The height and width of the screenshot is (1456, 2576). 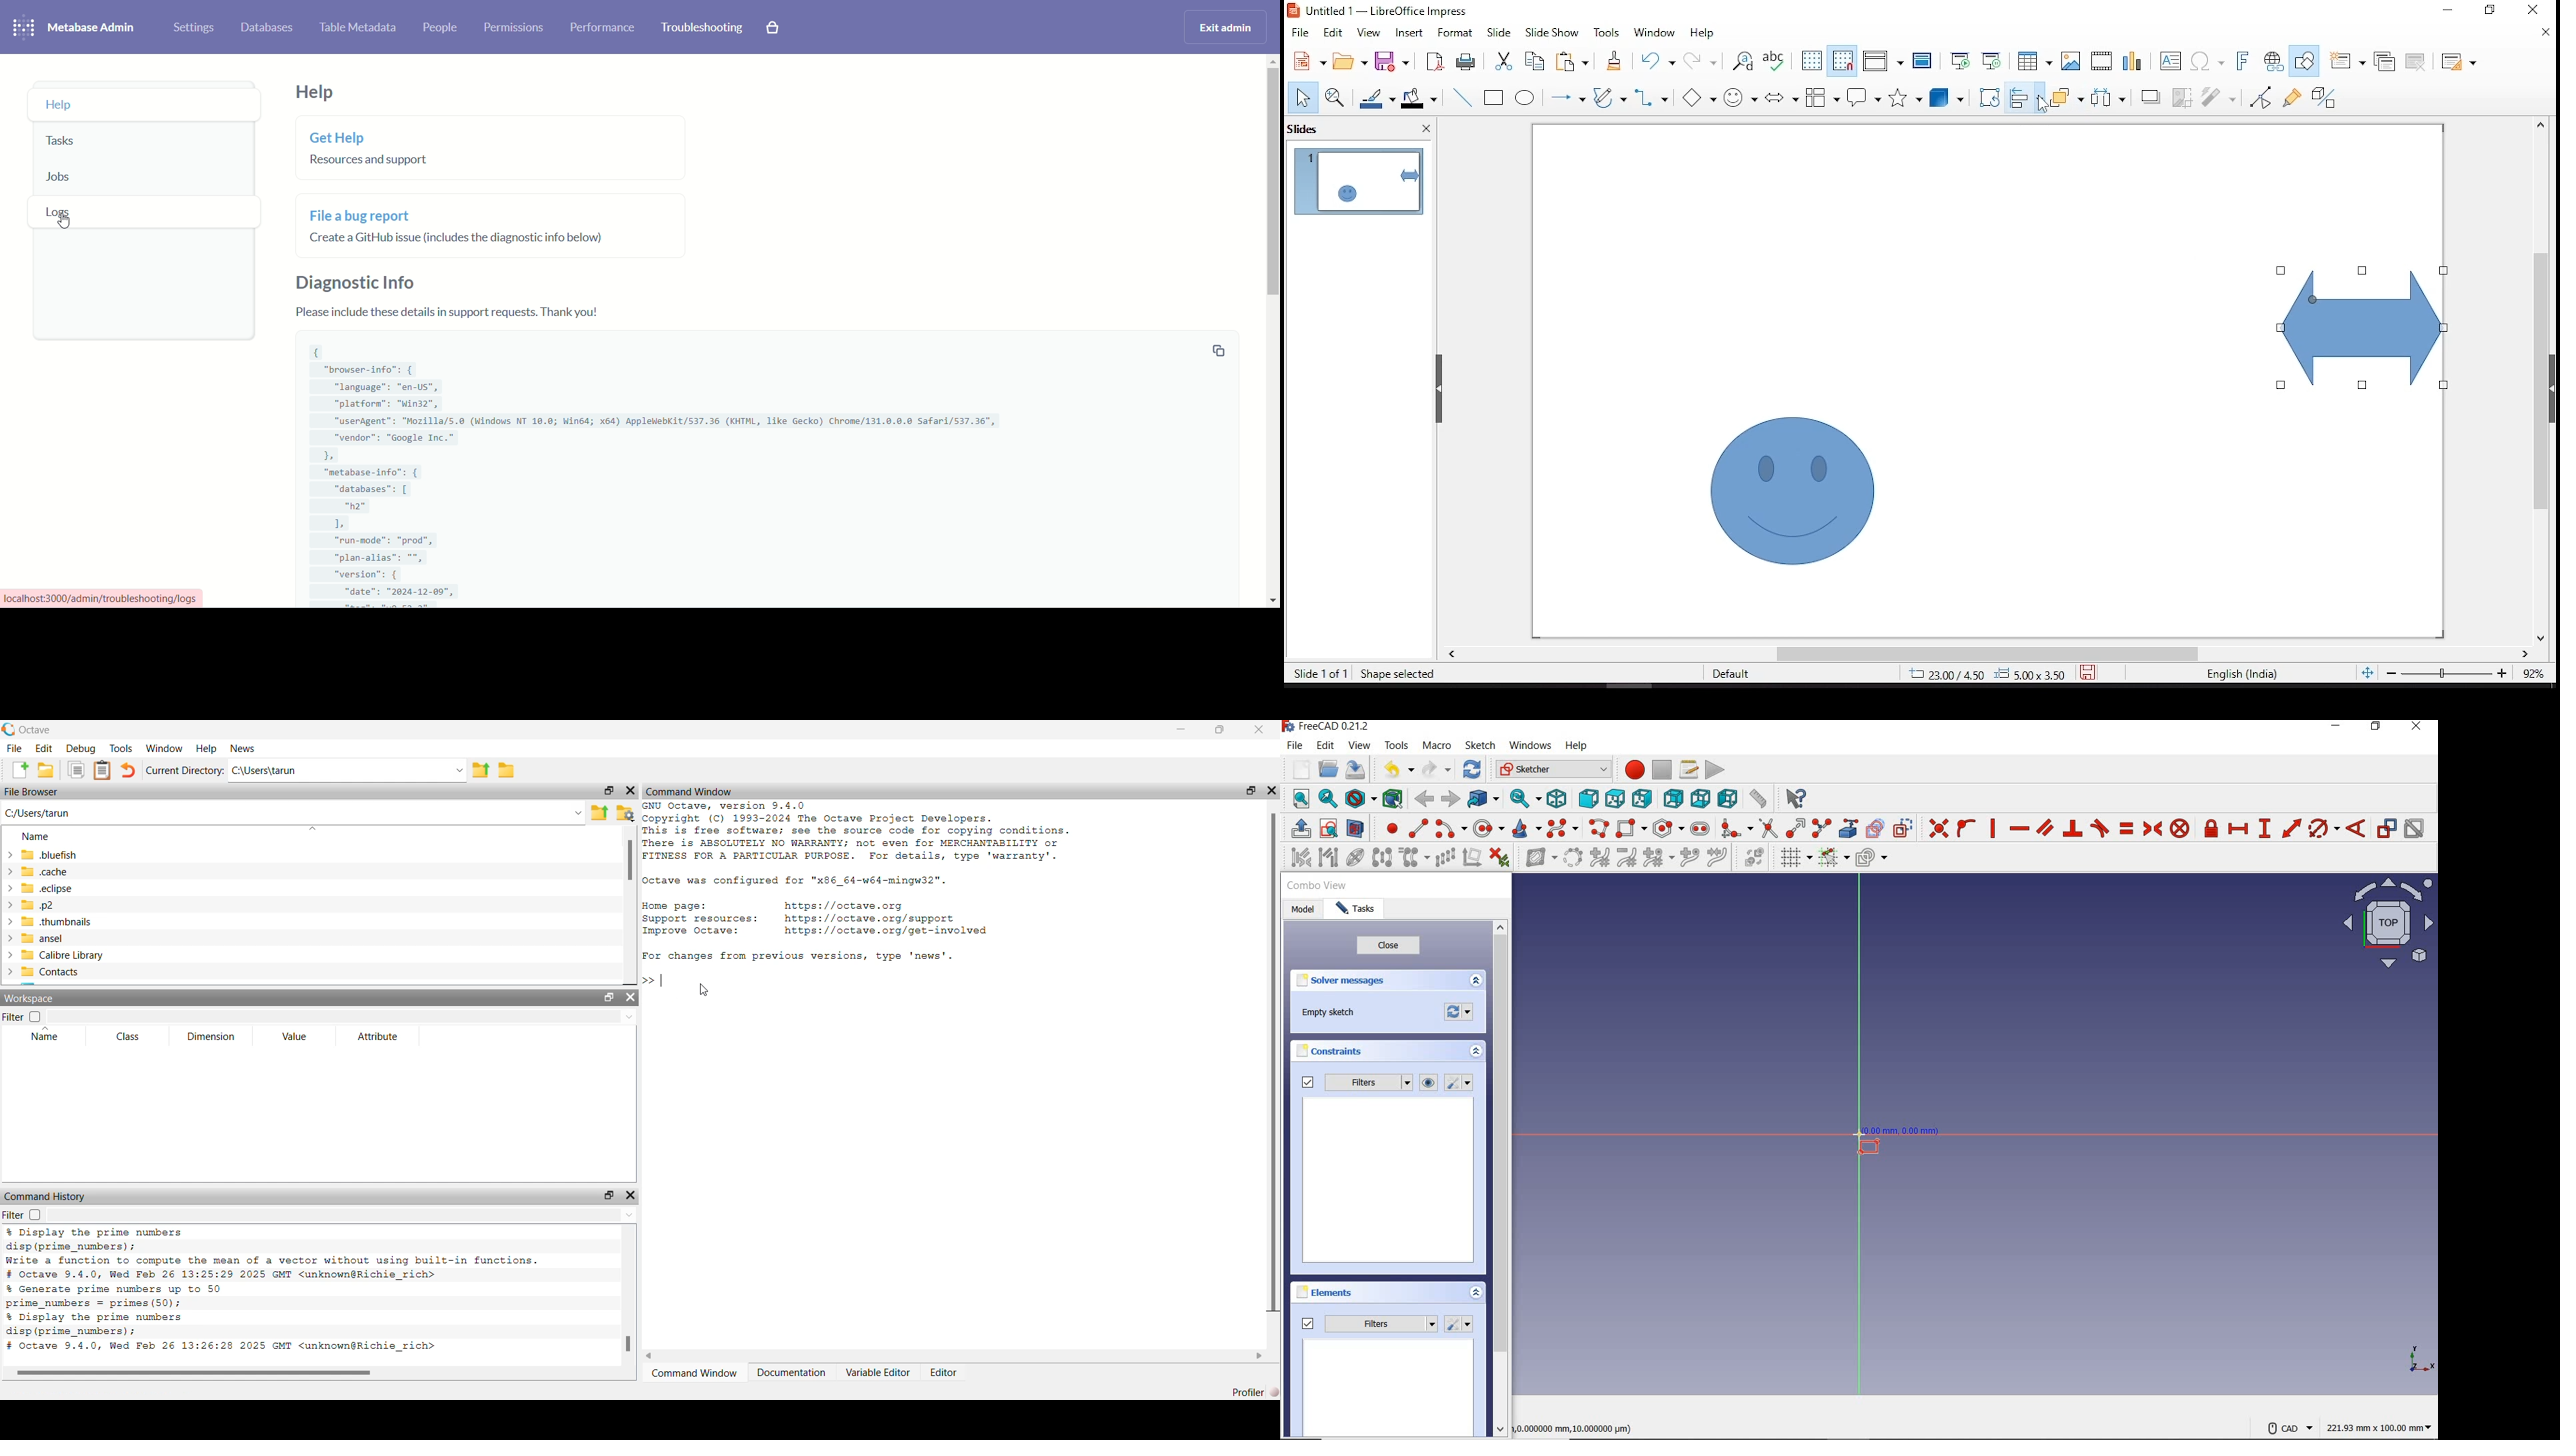 I want to click on restore, so click(x=2495, y=14).